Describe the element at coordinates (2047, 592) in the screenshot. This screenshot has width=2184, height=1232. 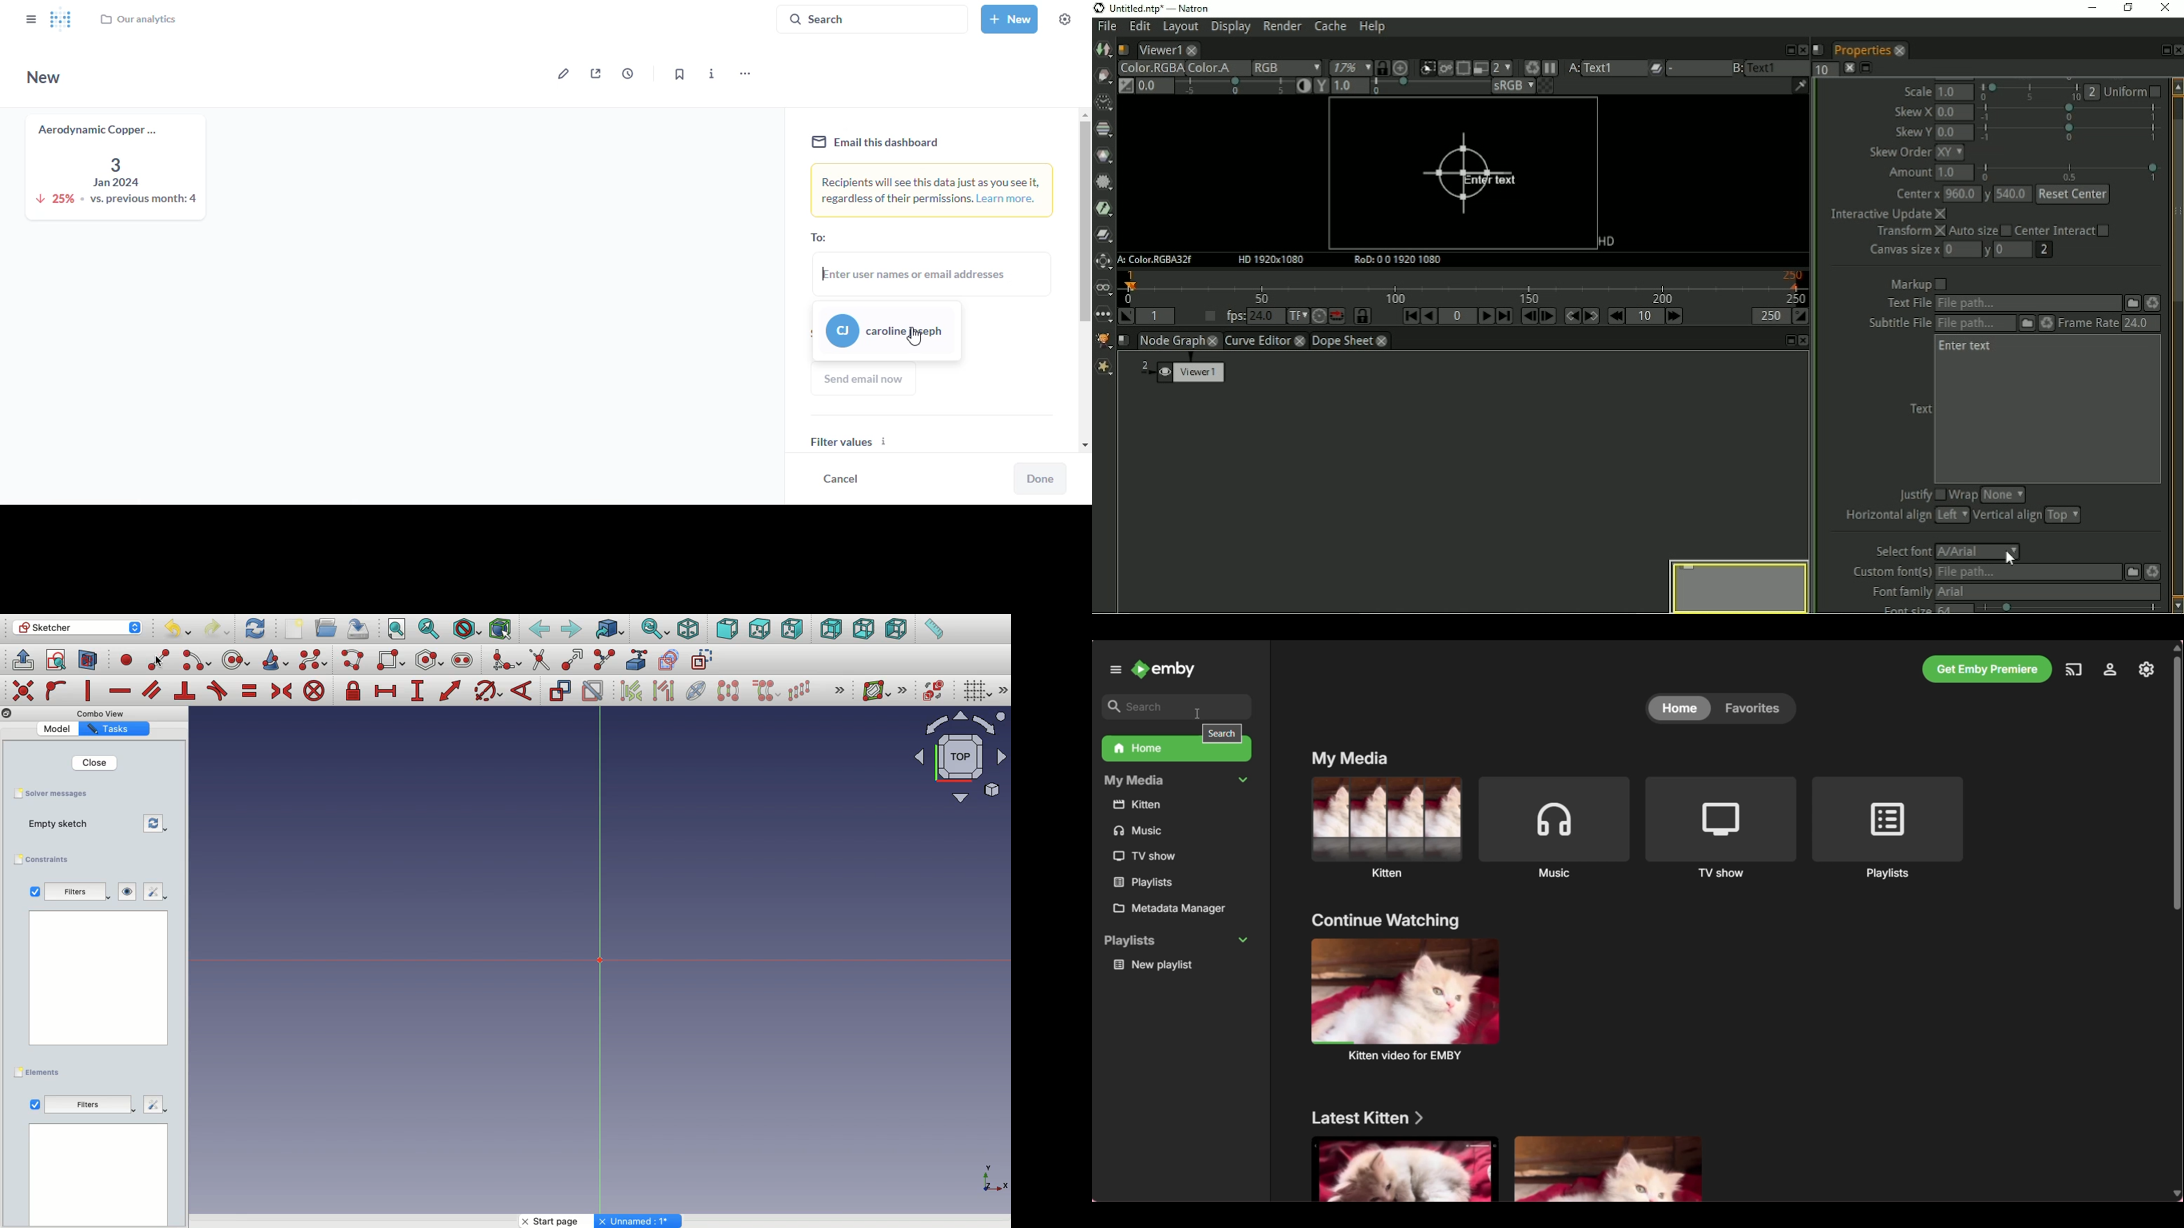
I see `arial` at that location.